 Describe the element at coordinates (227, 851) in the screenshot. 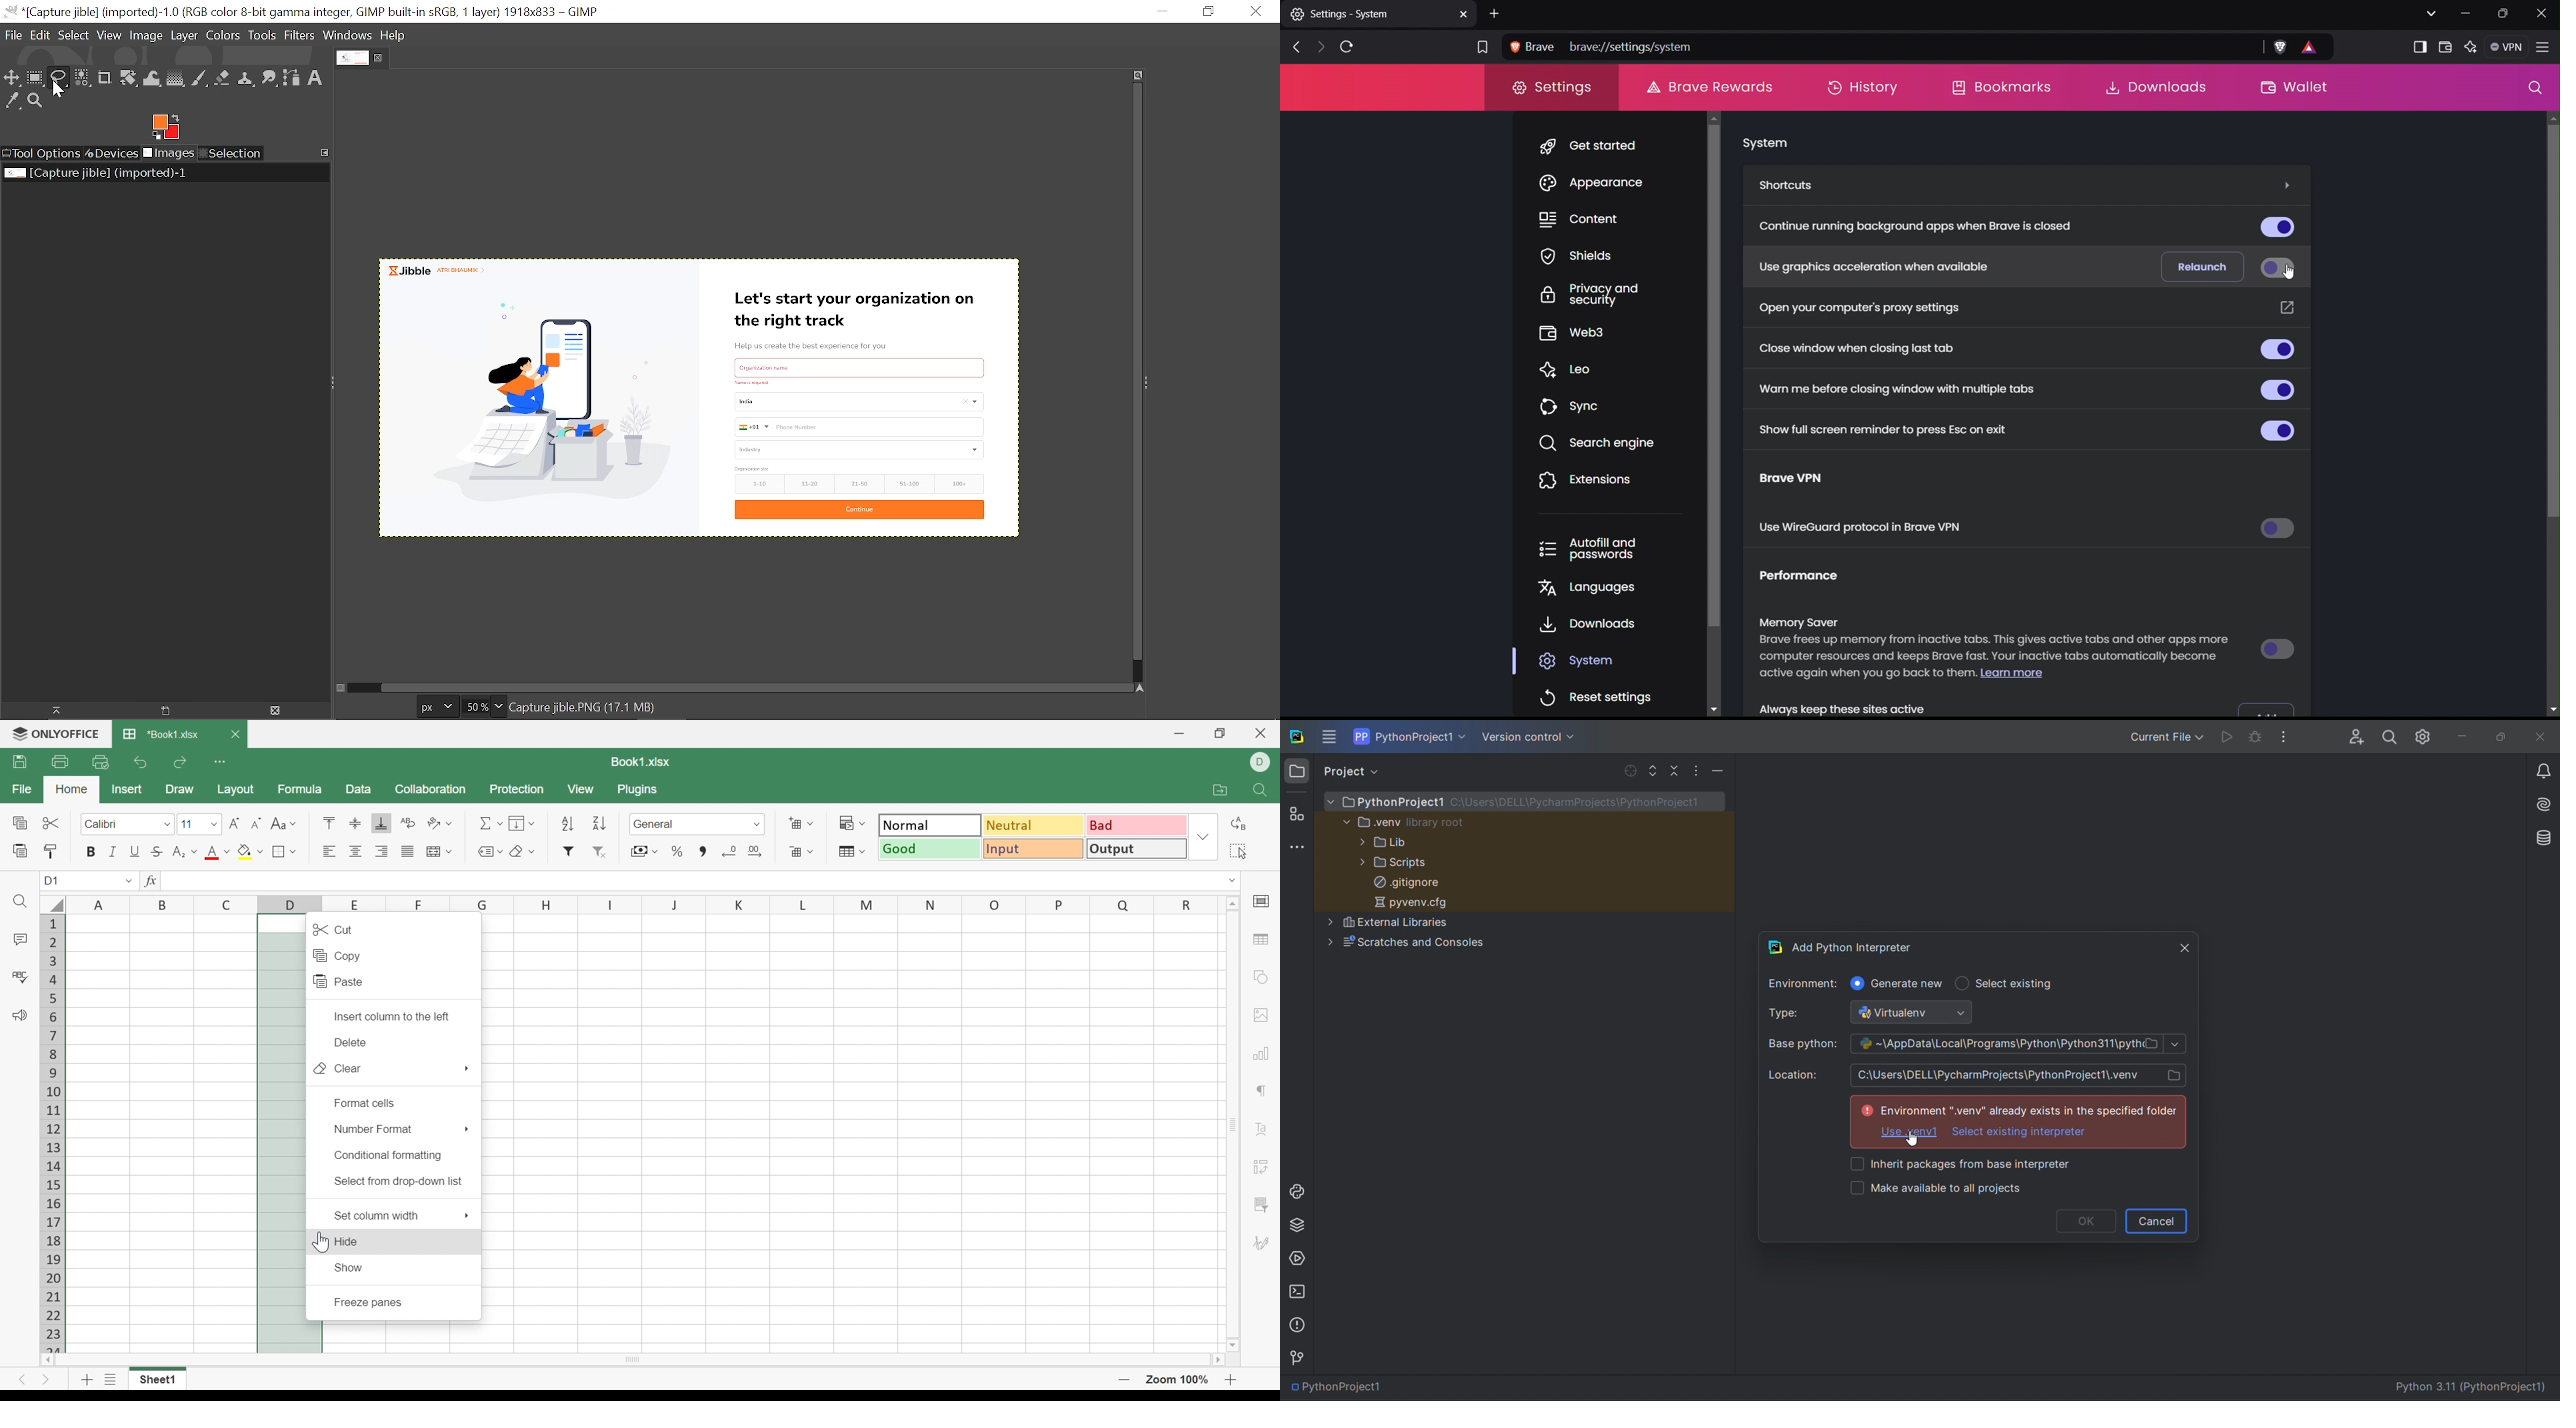

I see `Drop Down` at that location.